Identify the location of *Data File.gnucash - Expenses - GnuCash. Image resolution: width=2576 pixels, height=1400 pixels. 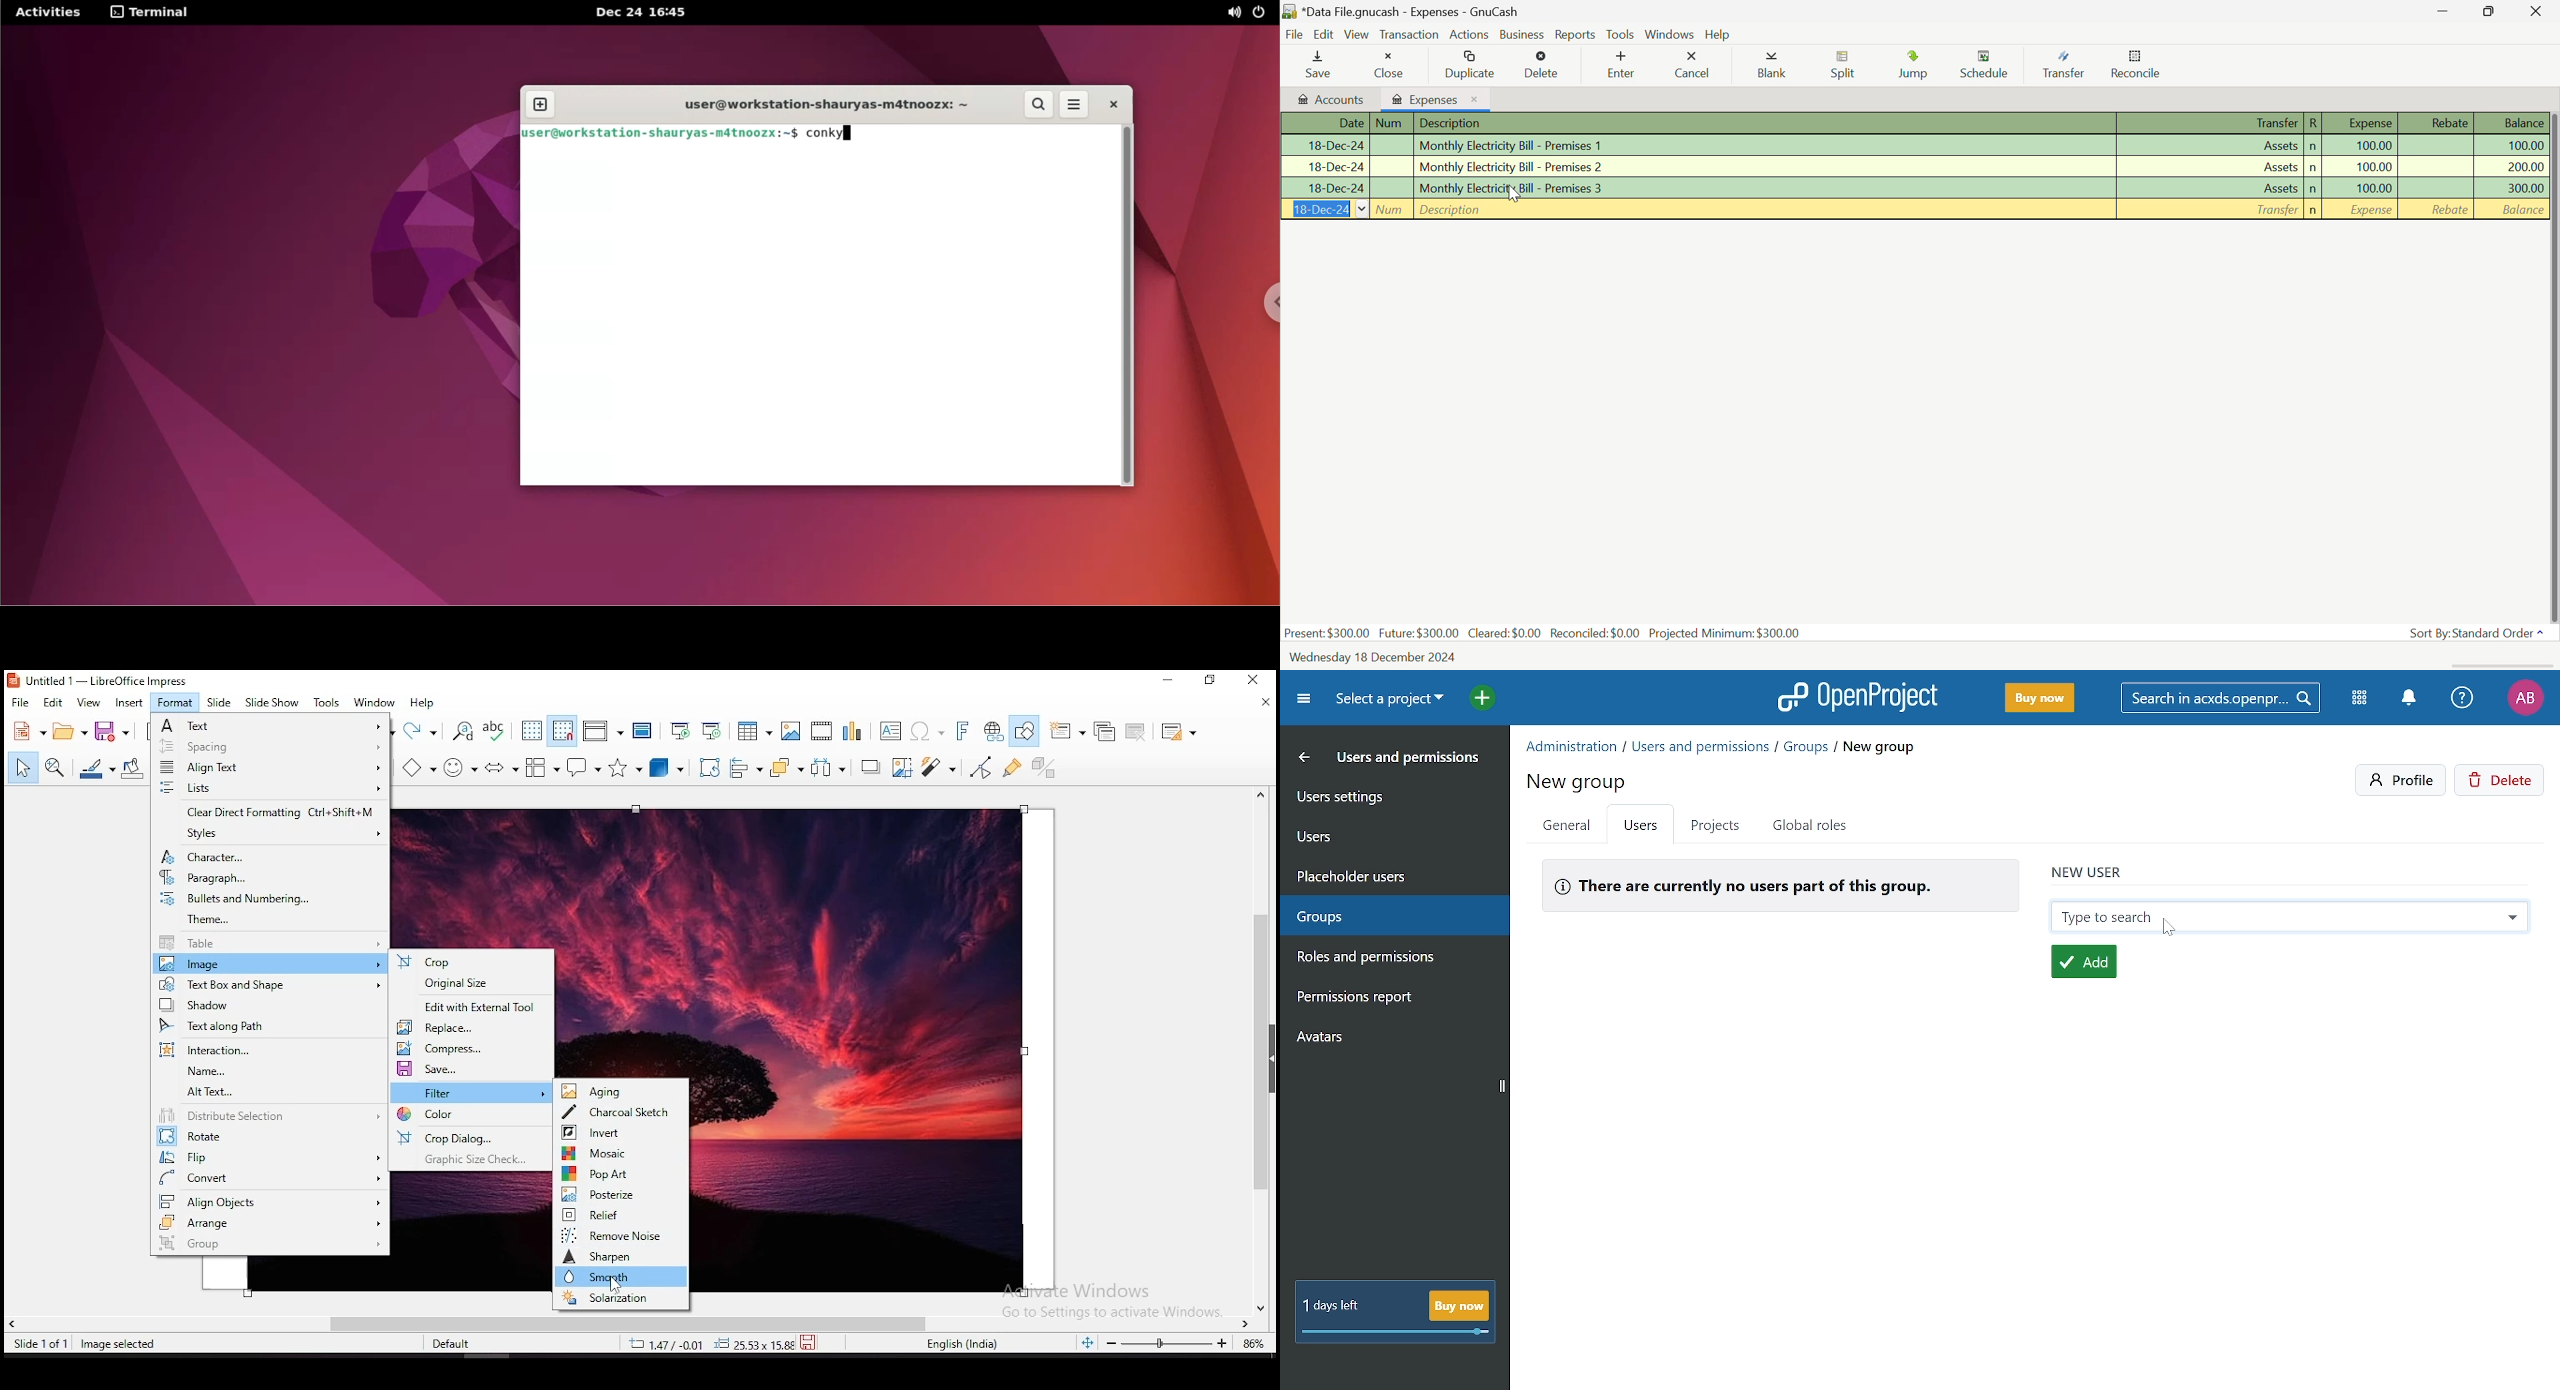
(1411, 11).